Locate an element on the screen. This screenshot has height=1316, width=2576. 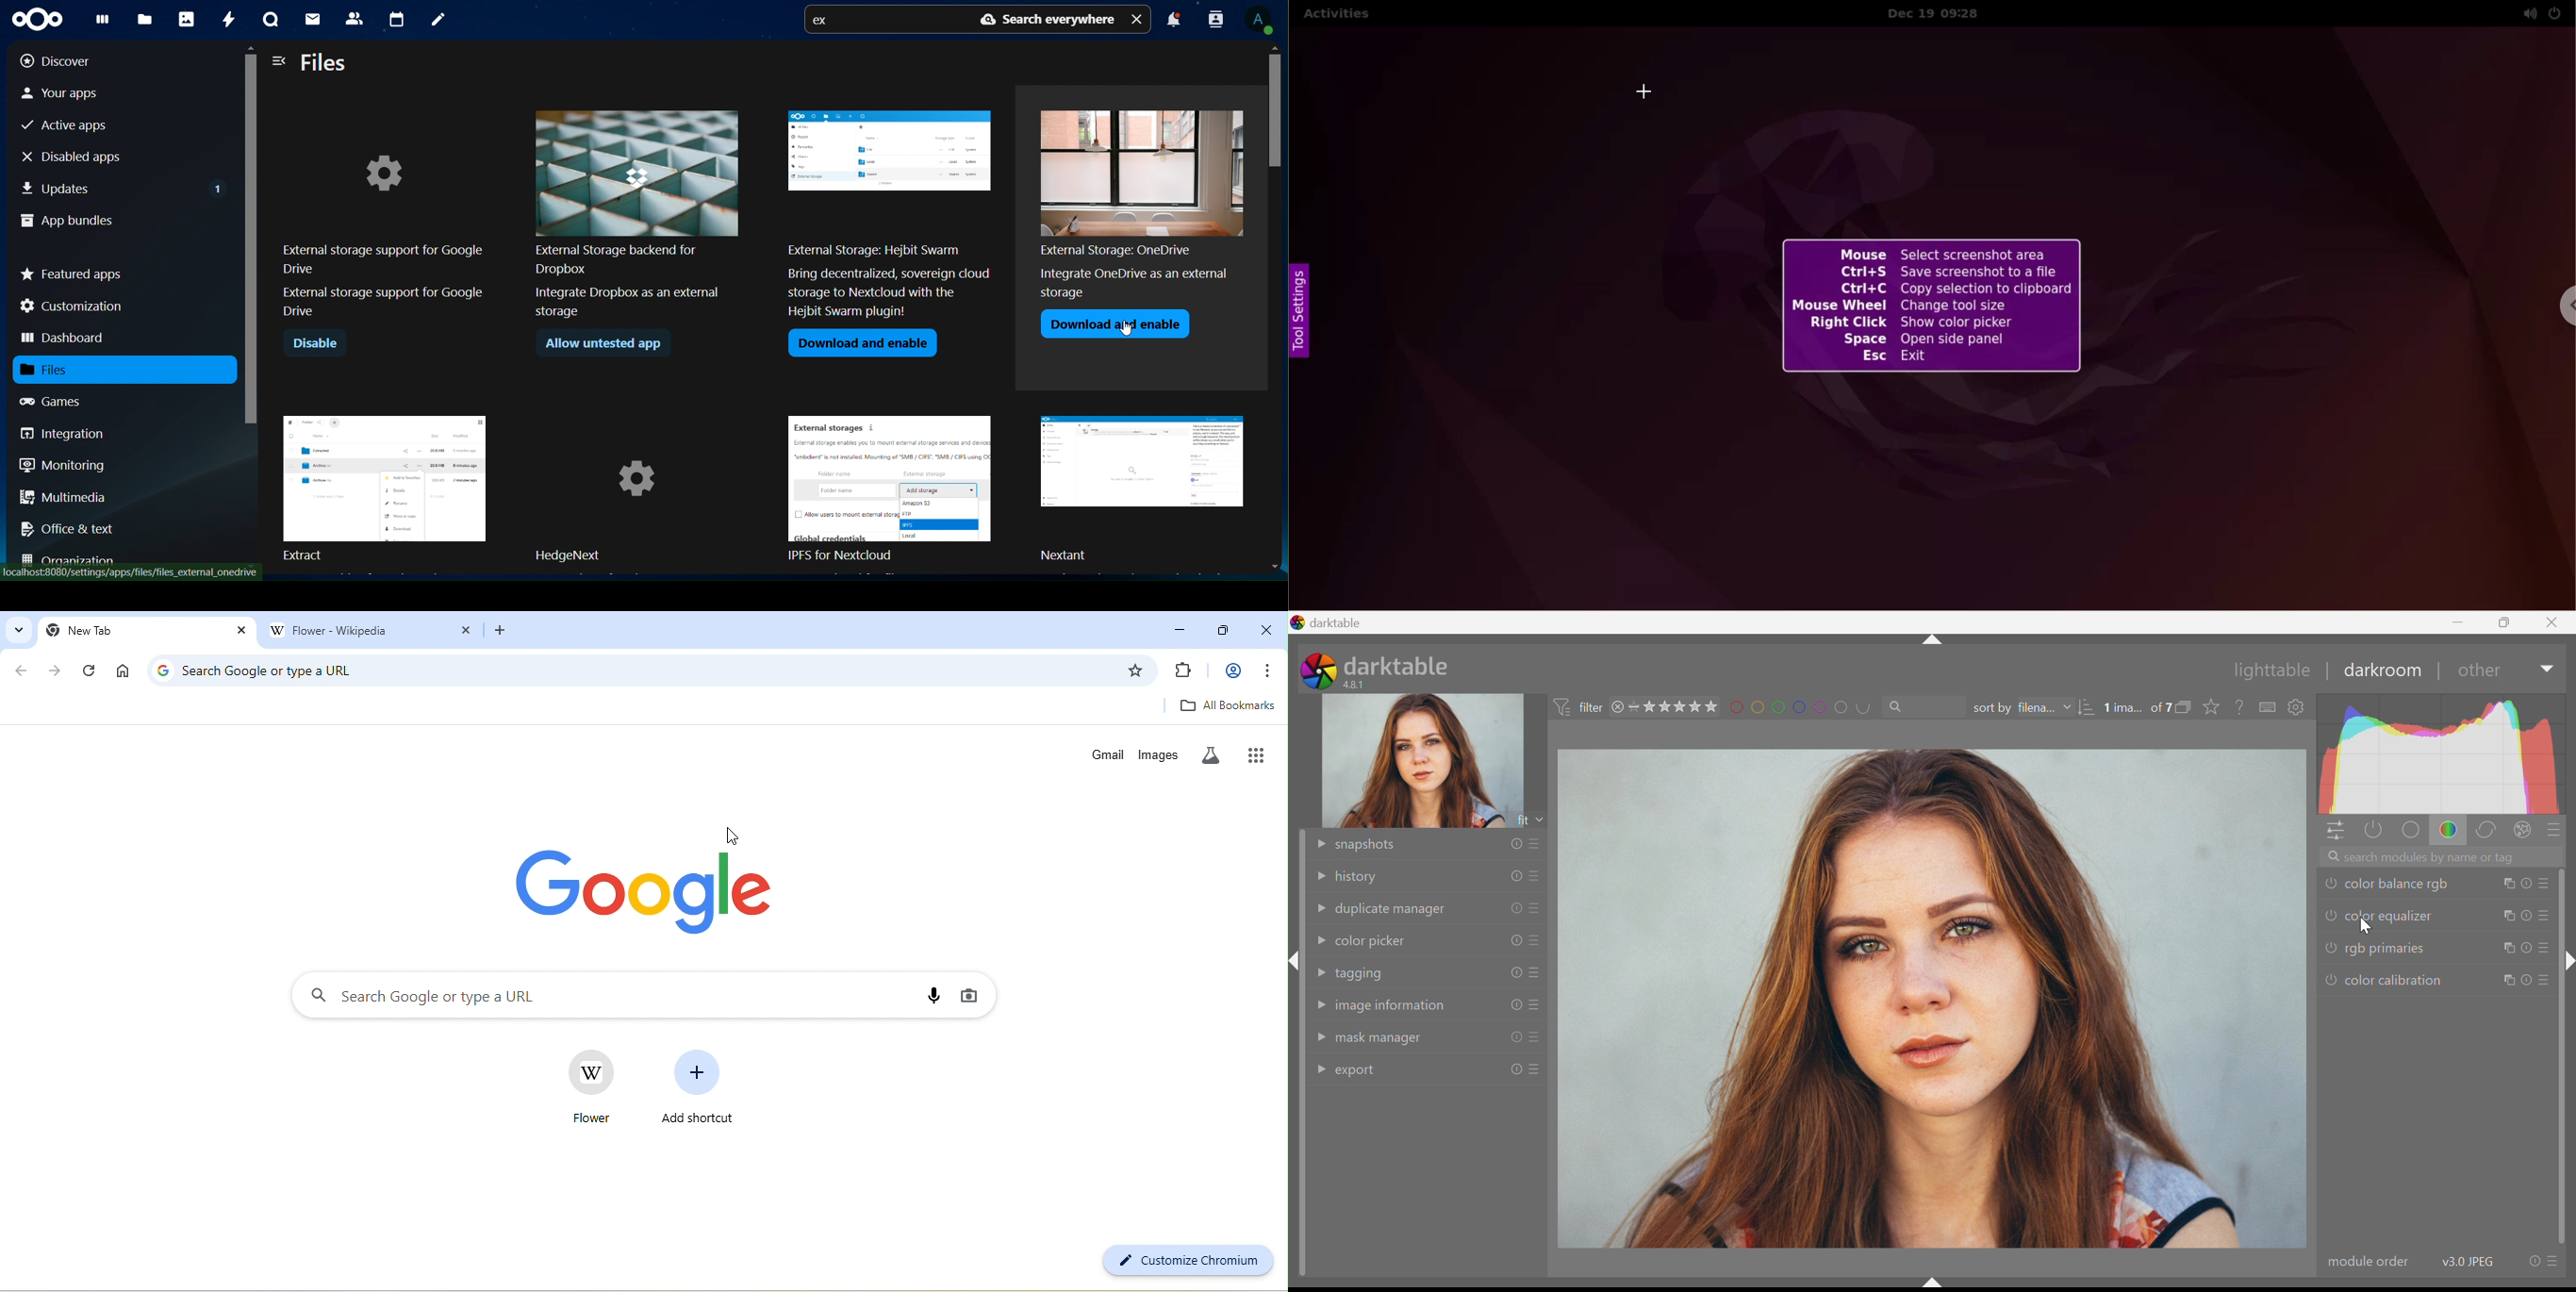
contacts is located at coordinates (354, 17).